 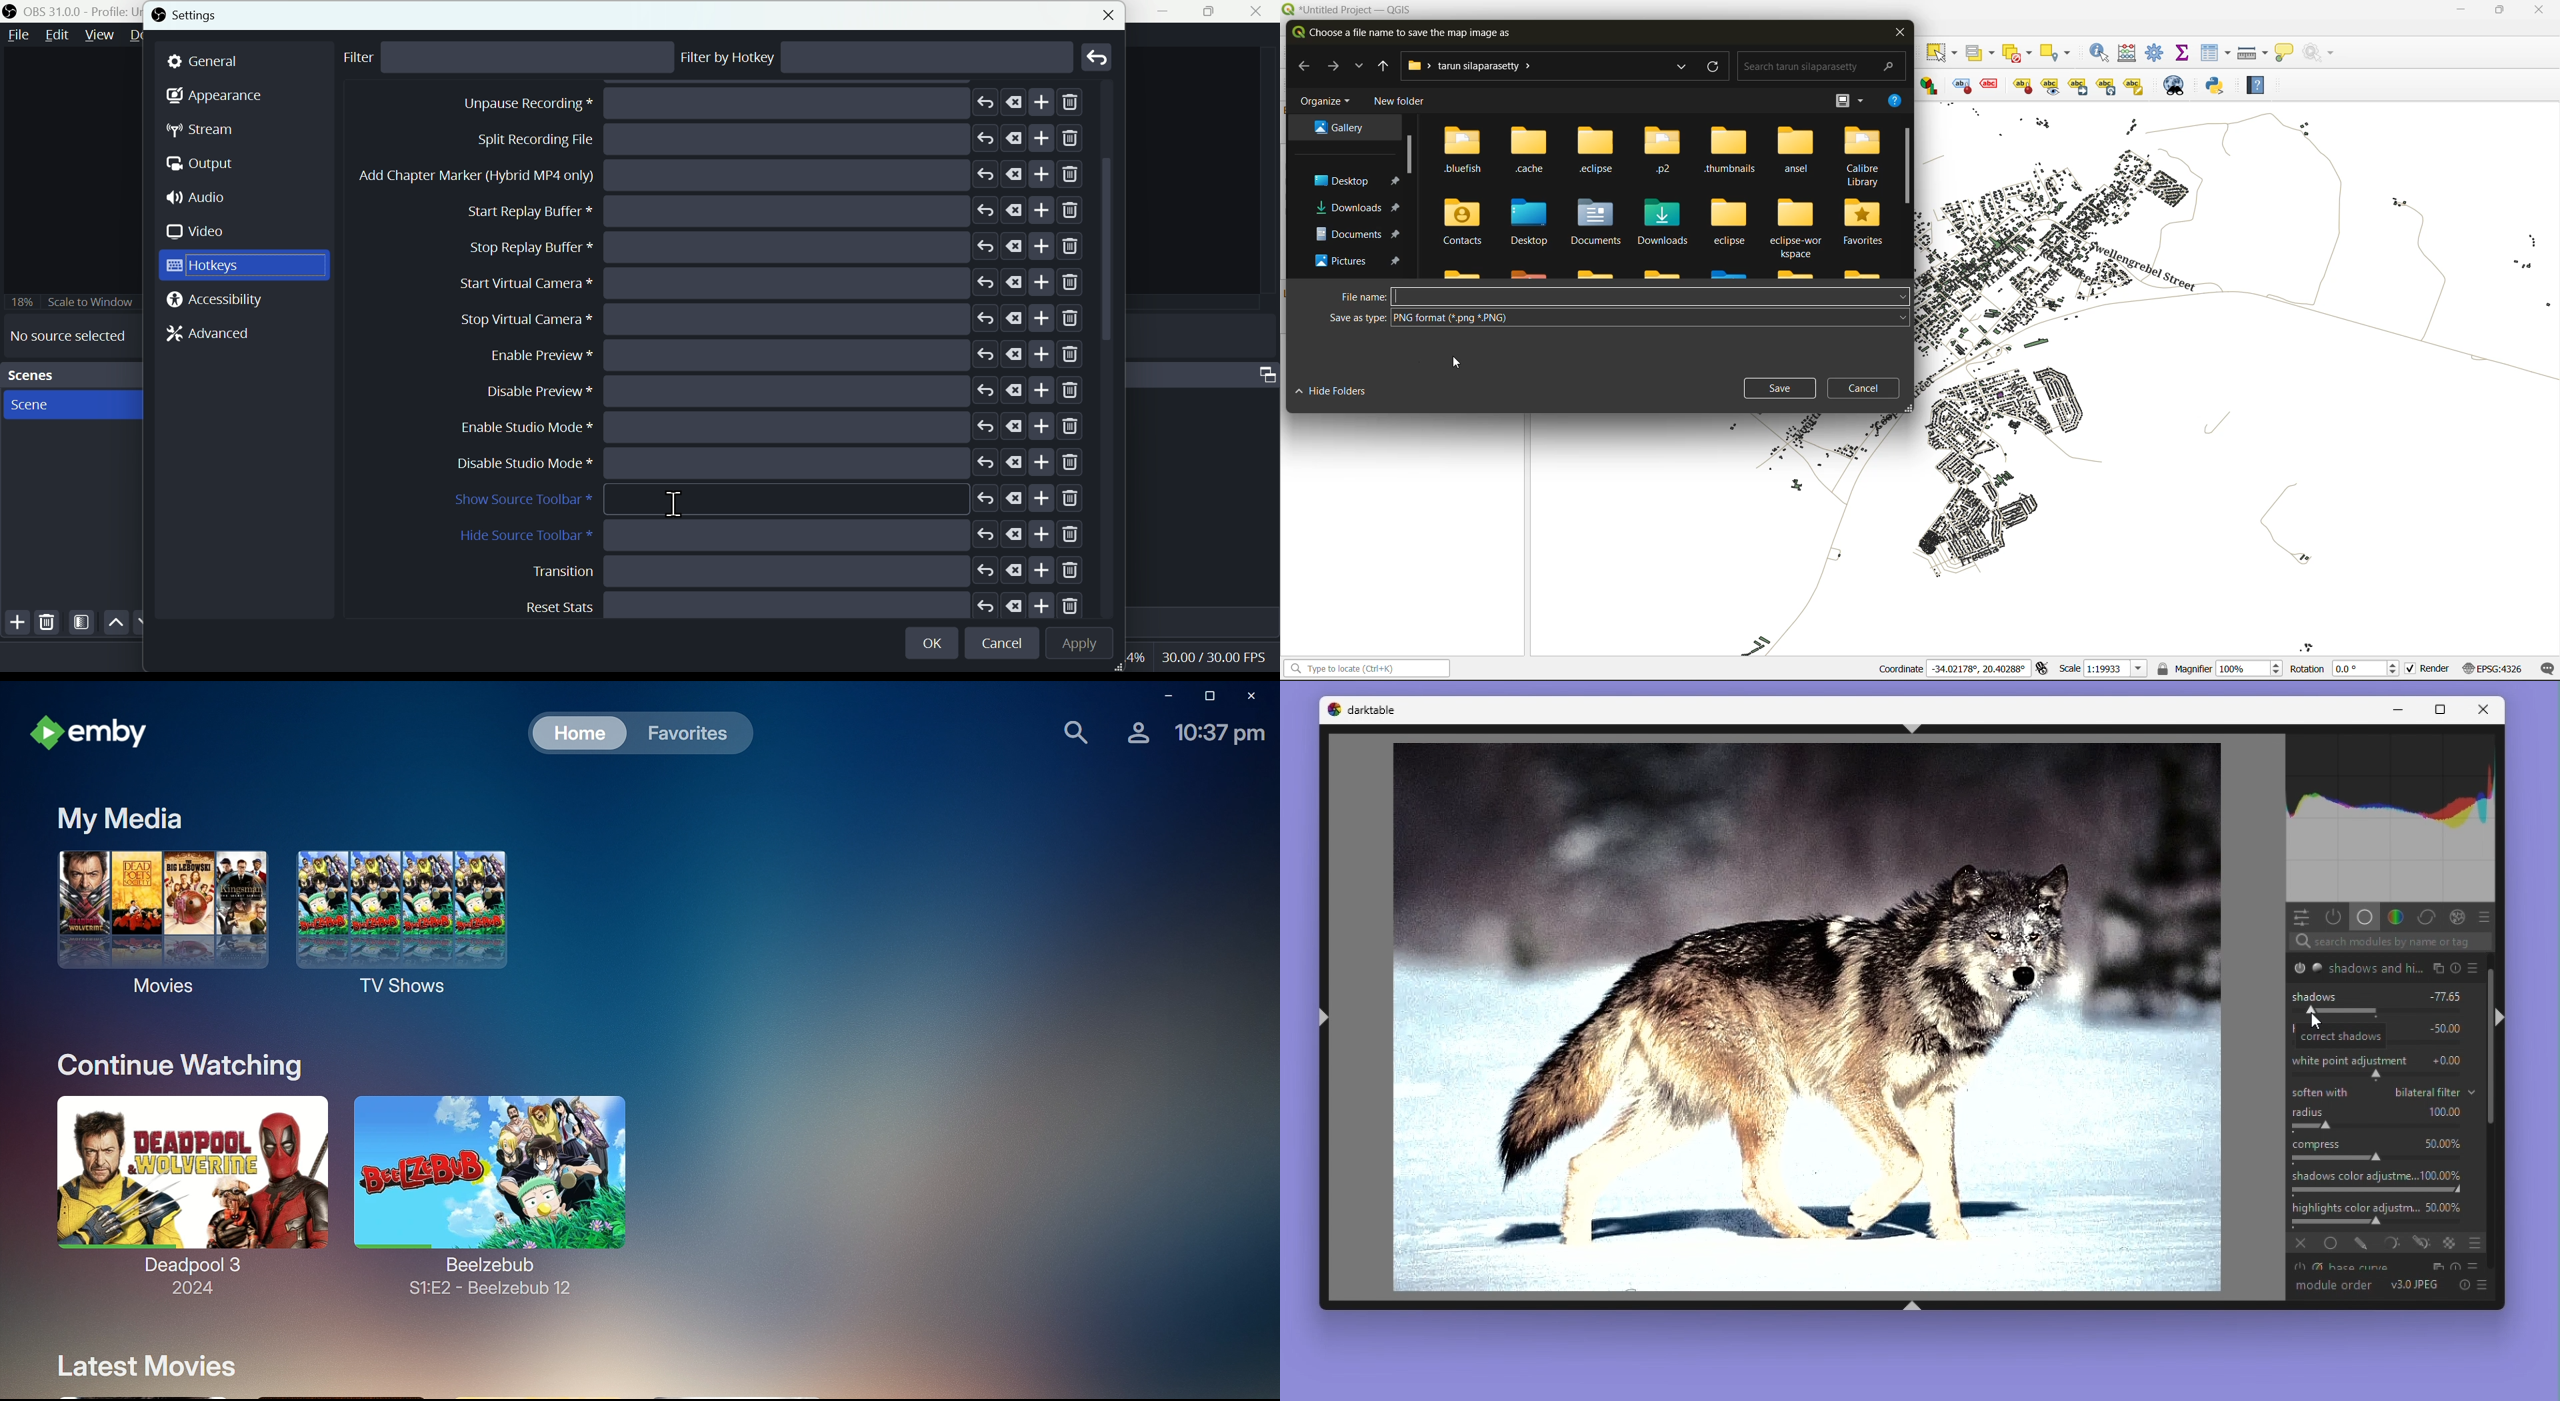 What do you see at coordinates (187, 1184) in the screenshot?
I see `Deadpool 3` at bounding box center [187, 1184].